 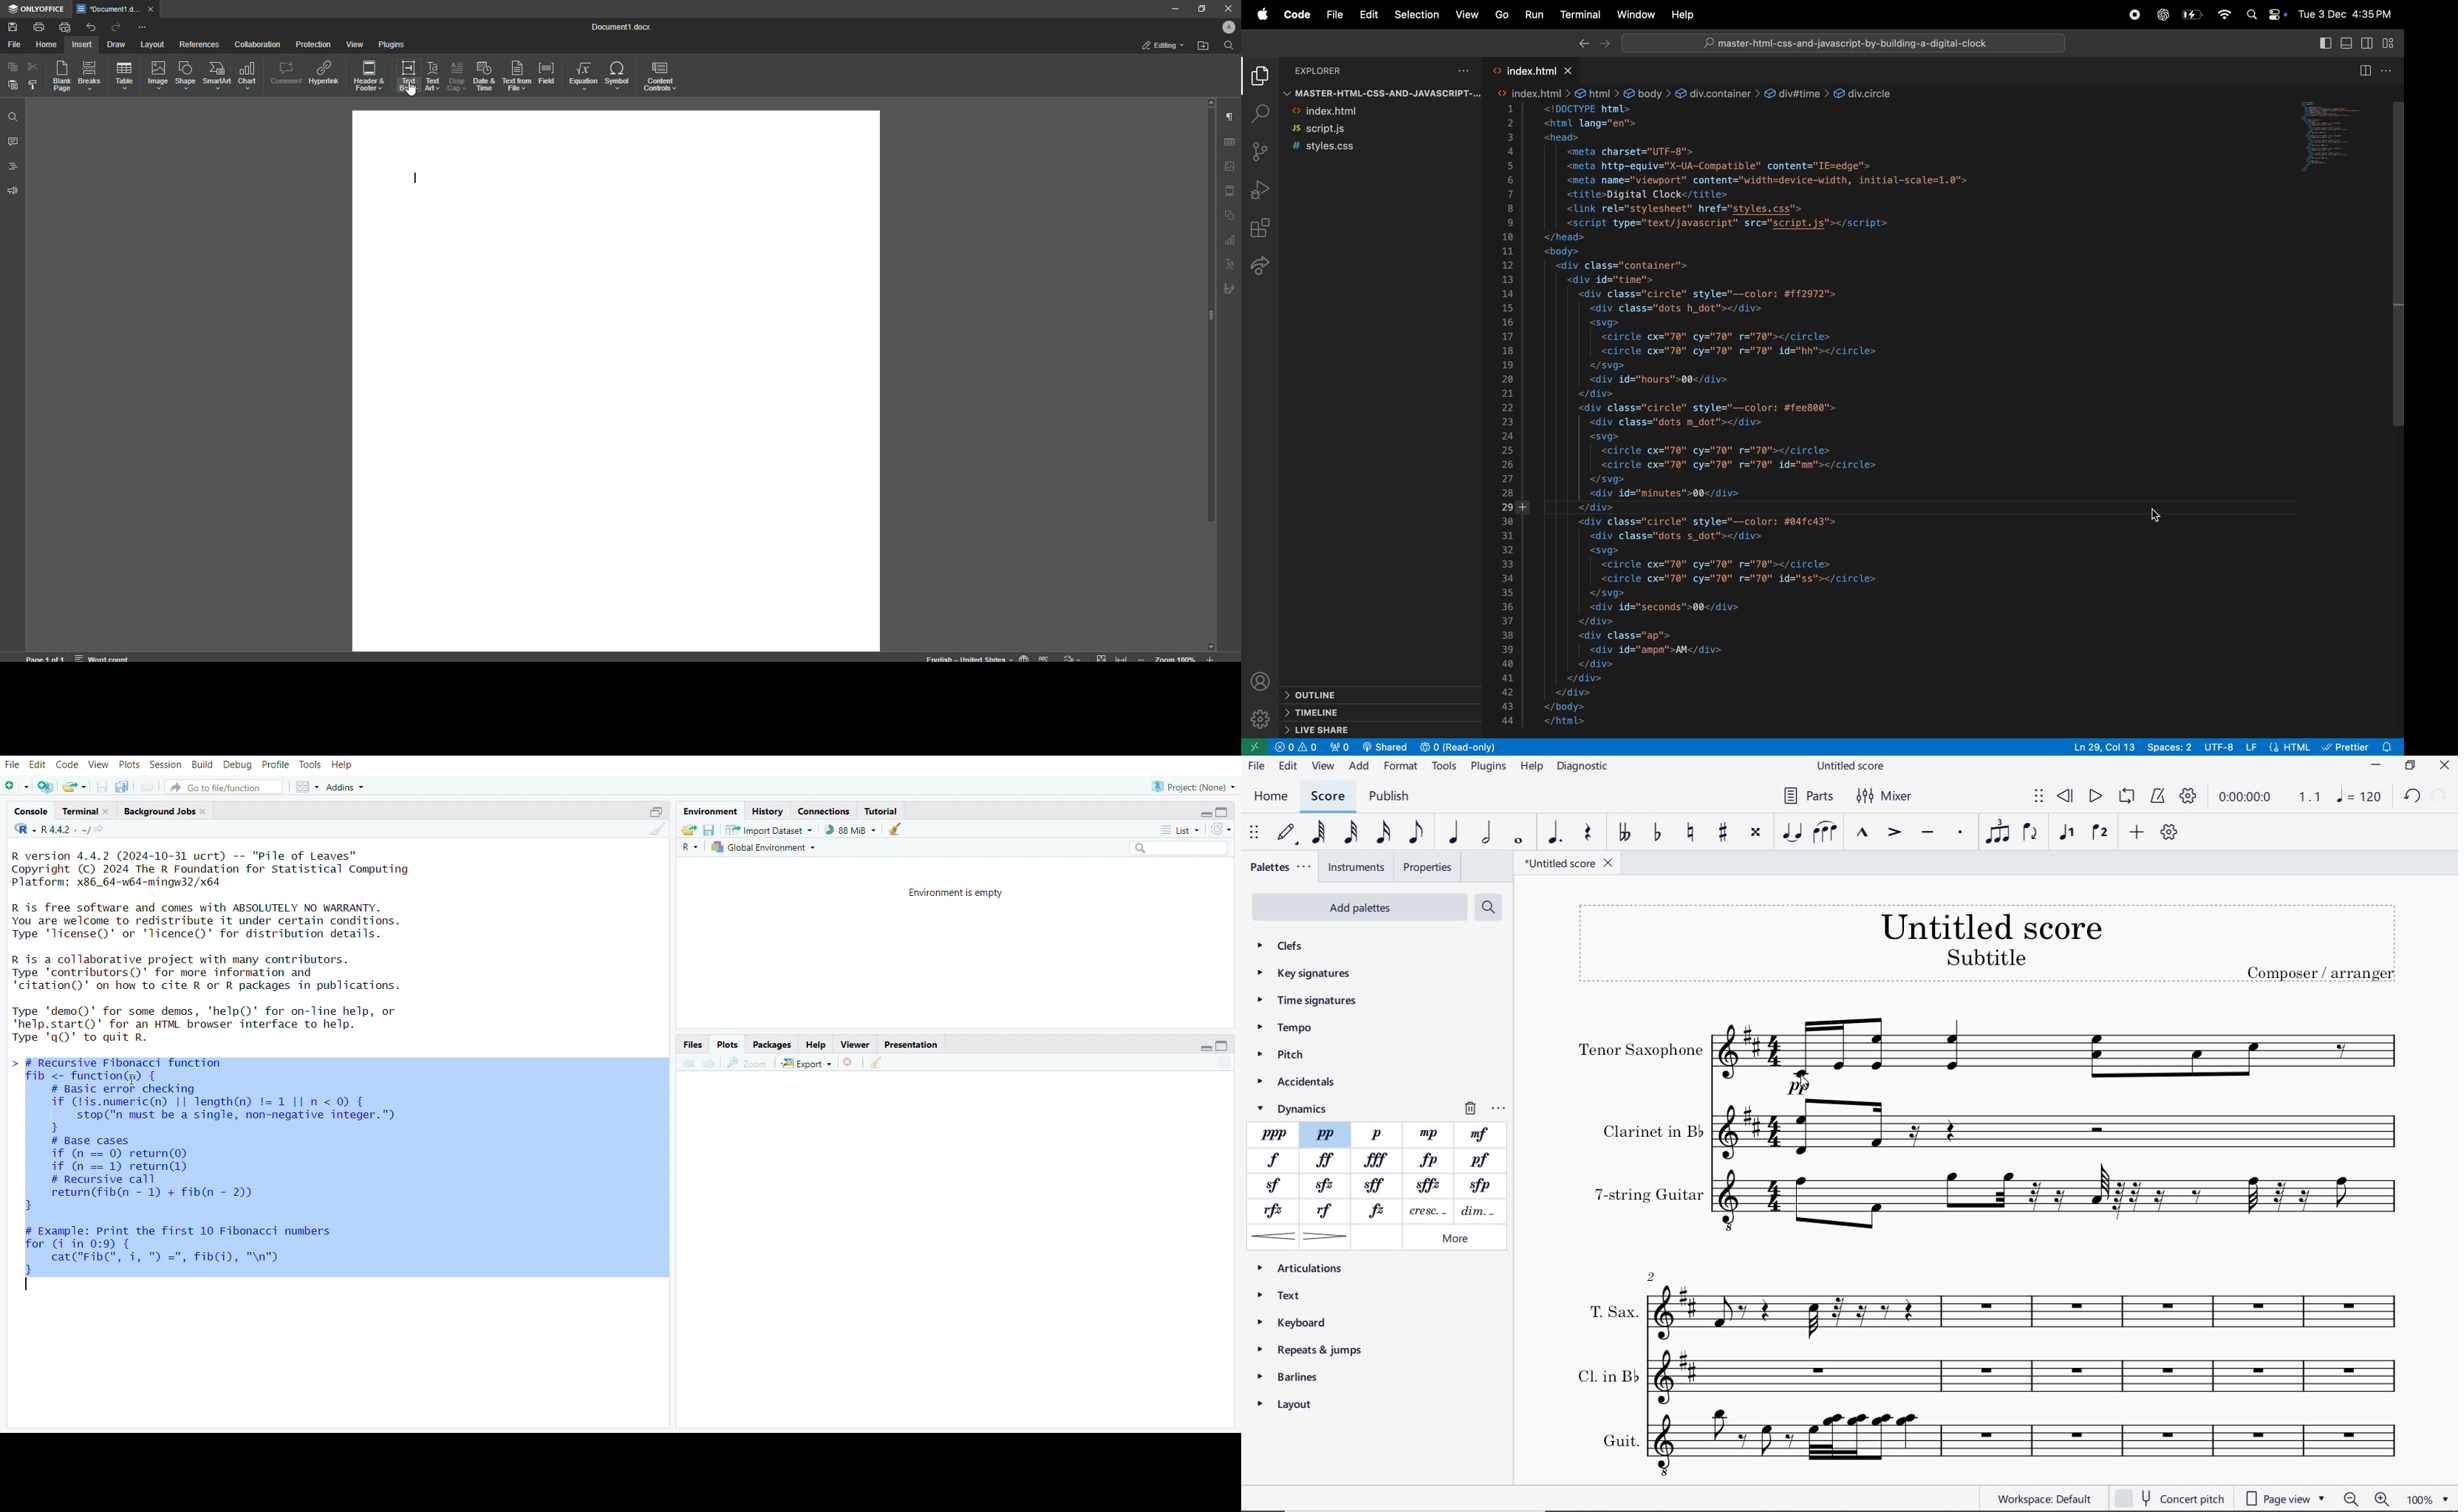 What do you see at coordinates (2222, 15) in the screenshot?
I see `wifi` at bounding box center [2222, 15].